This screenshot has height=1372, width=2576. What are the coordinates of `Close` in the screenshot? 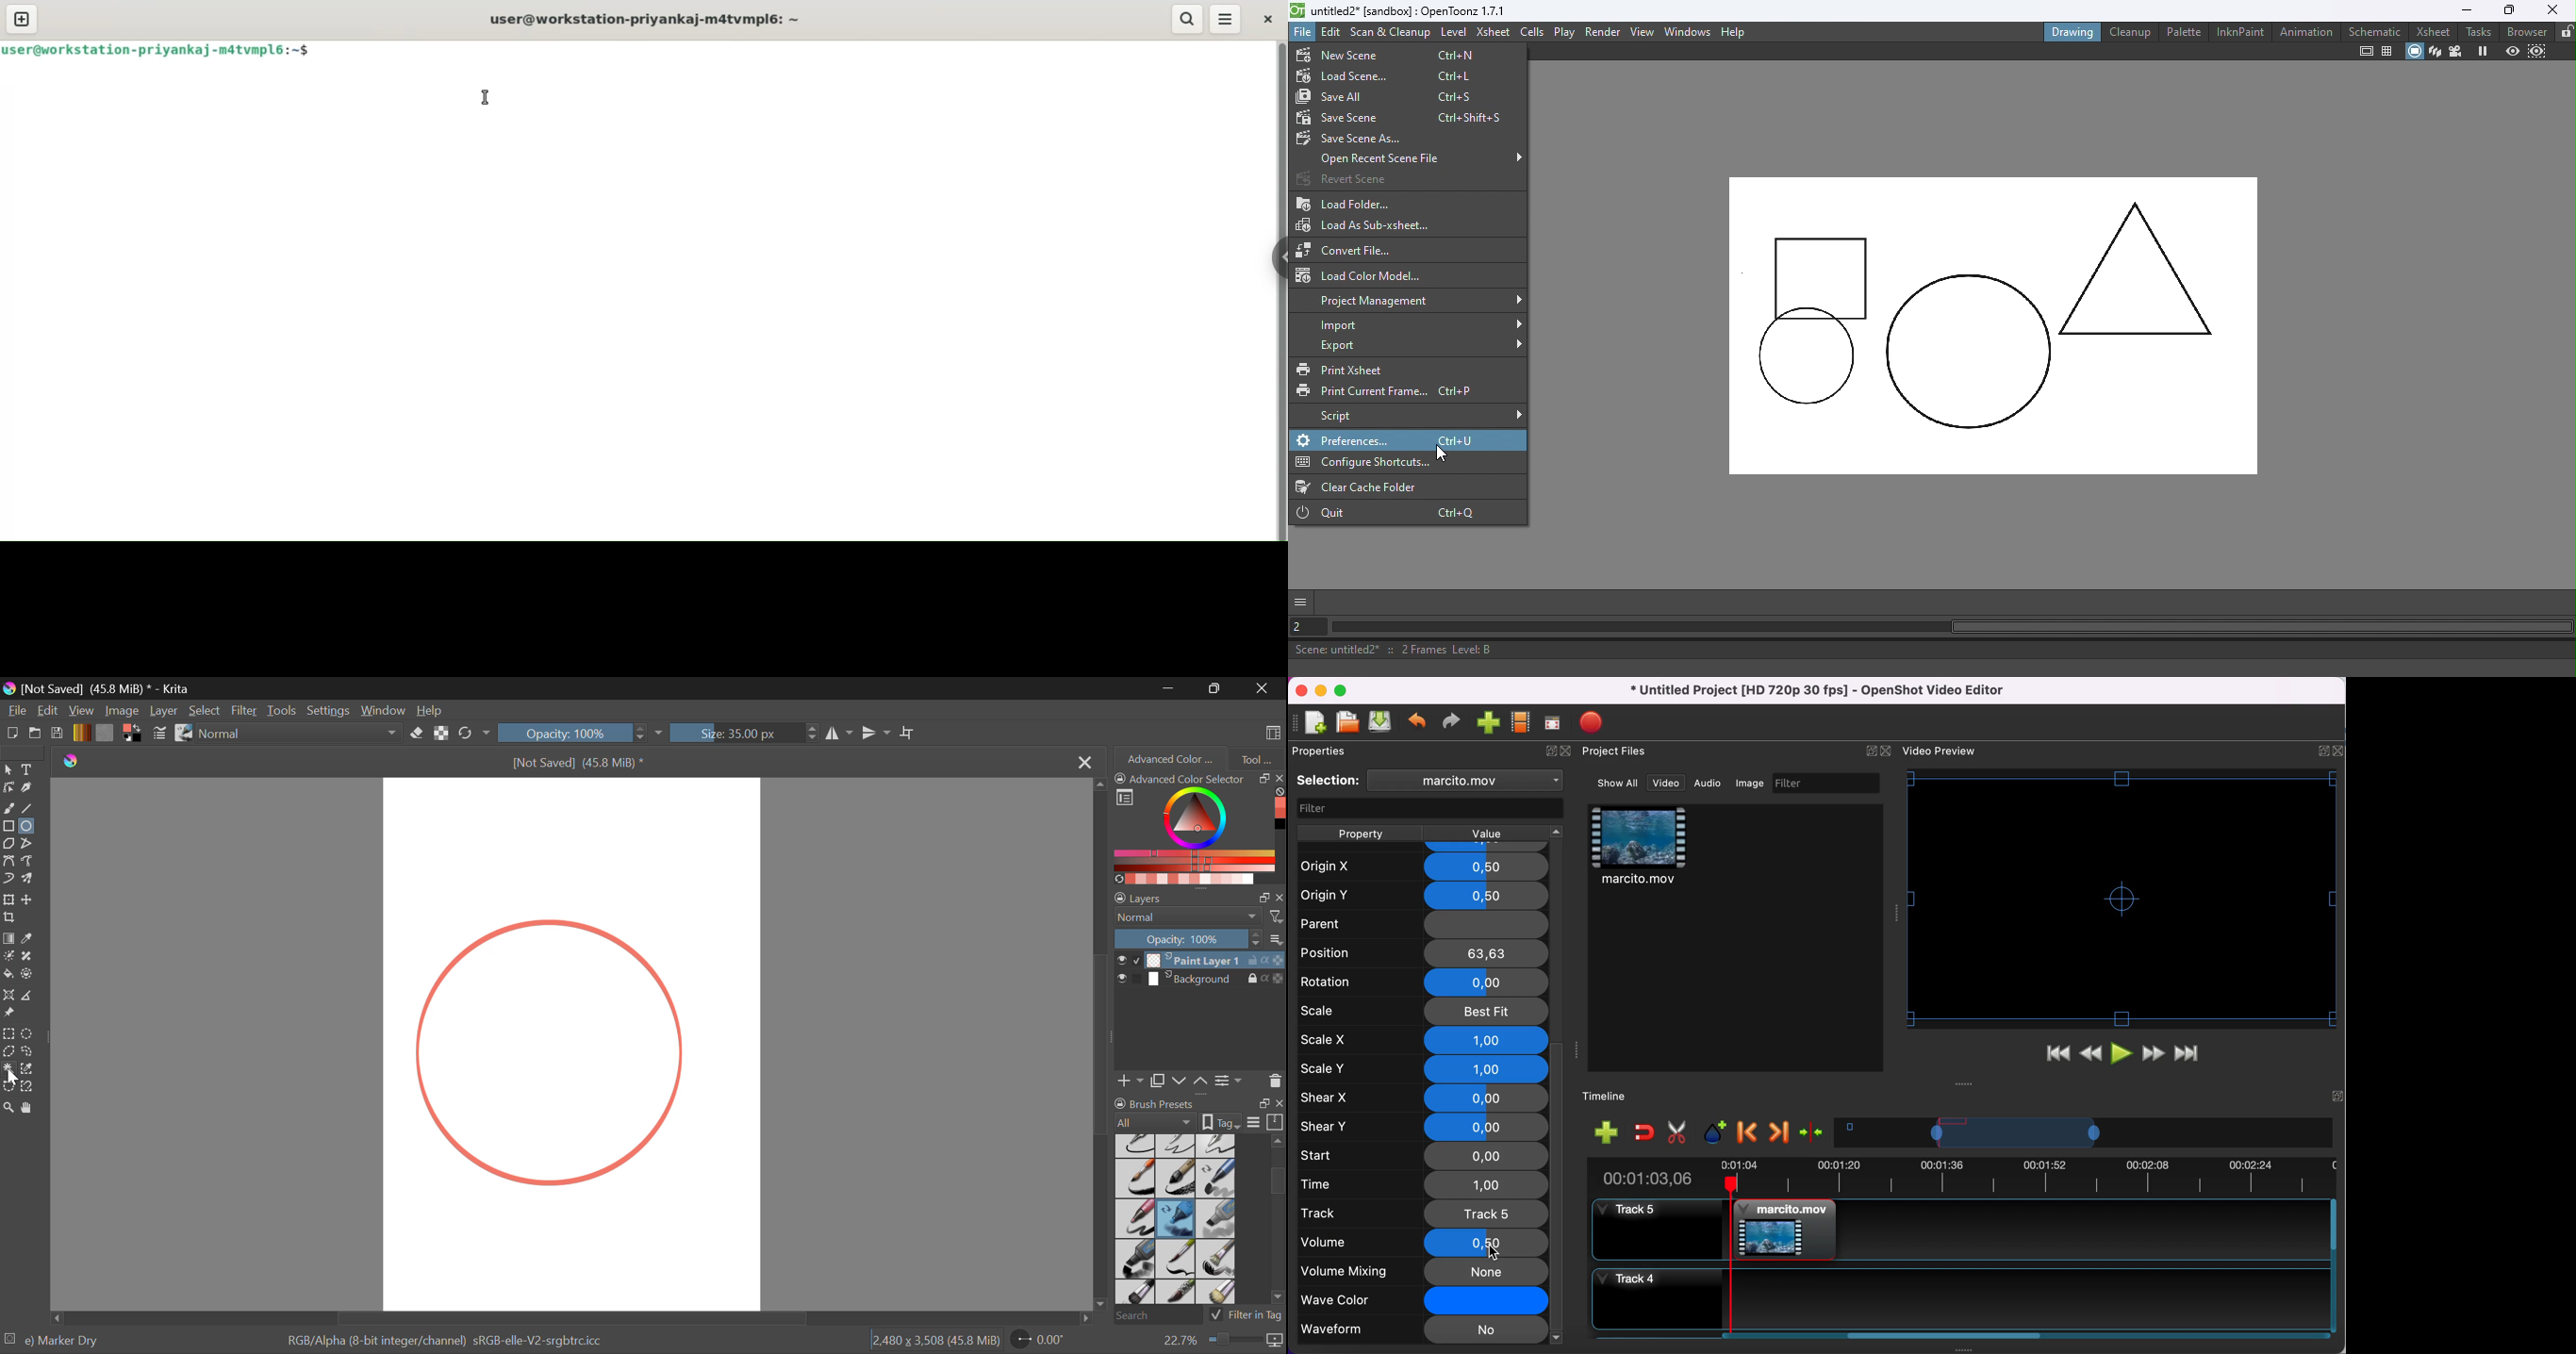 It's located at (1264, 688).